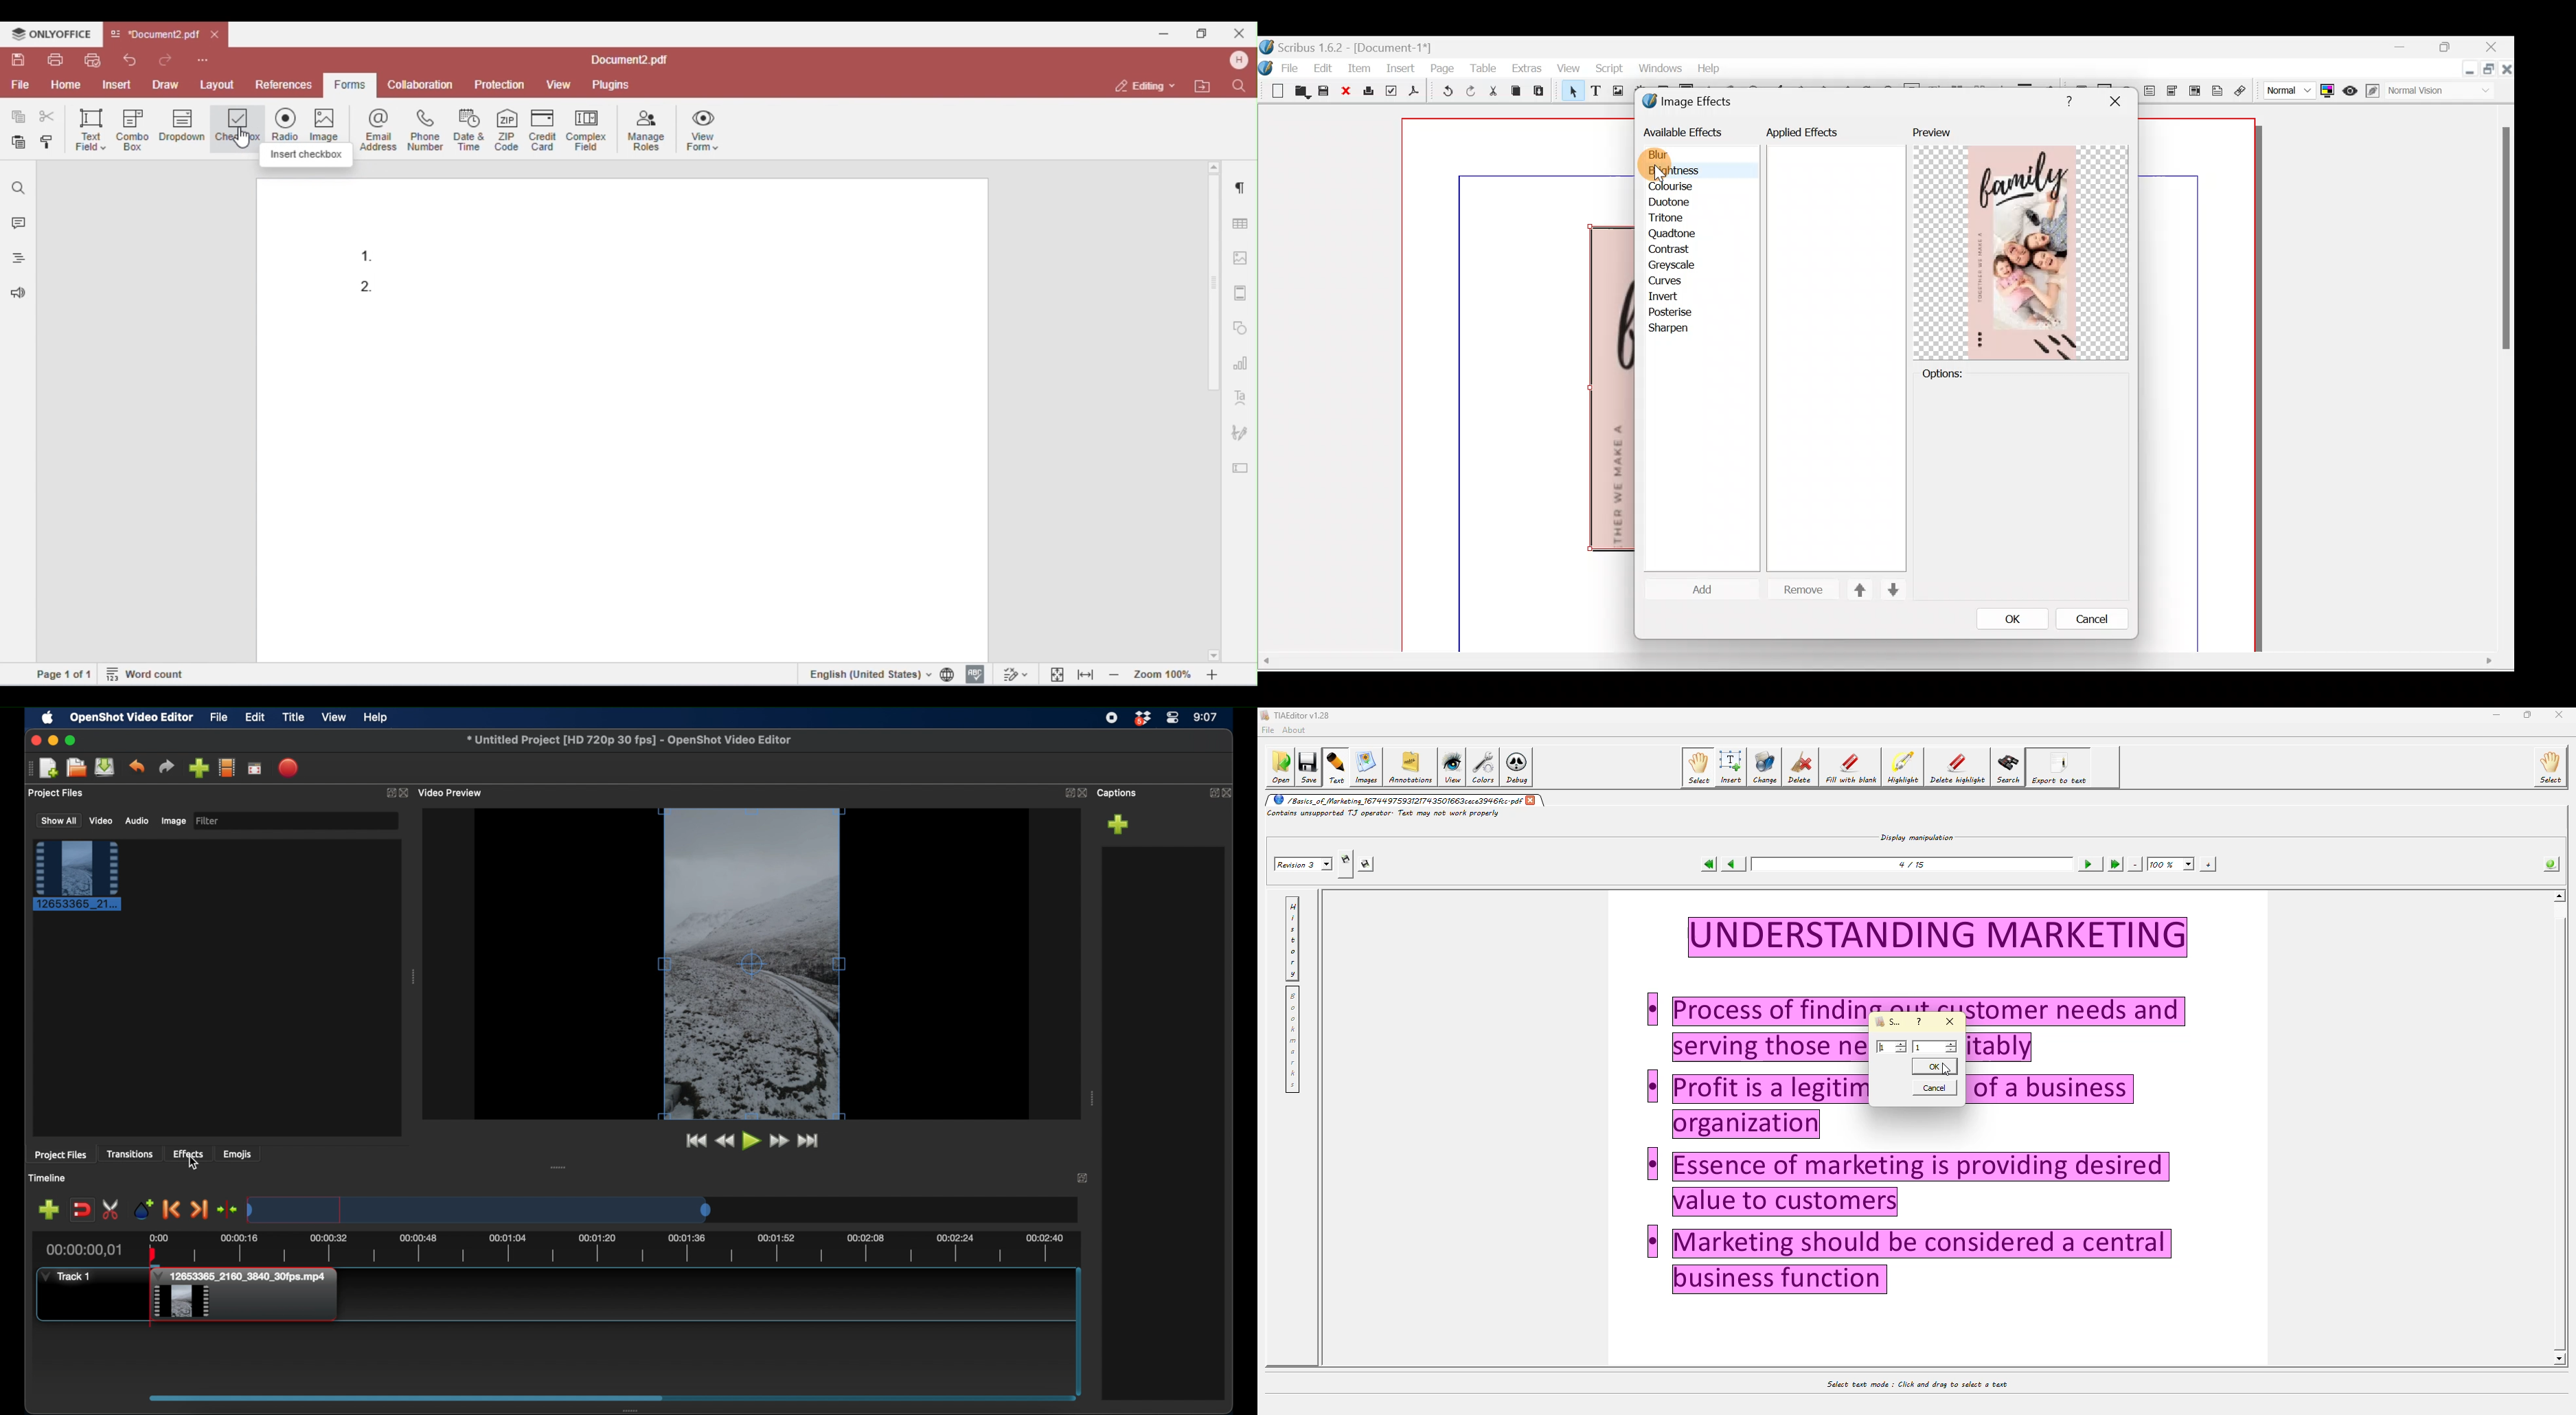 The width and height of the screenshot is (2576, 1428). Describe the element at coordinates (1673, 234) in the screenshot. I see `Quatone` at that location.